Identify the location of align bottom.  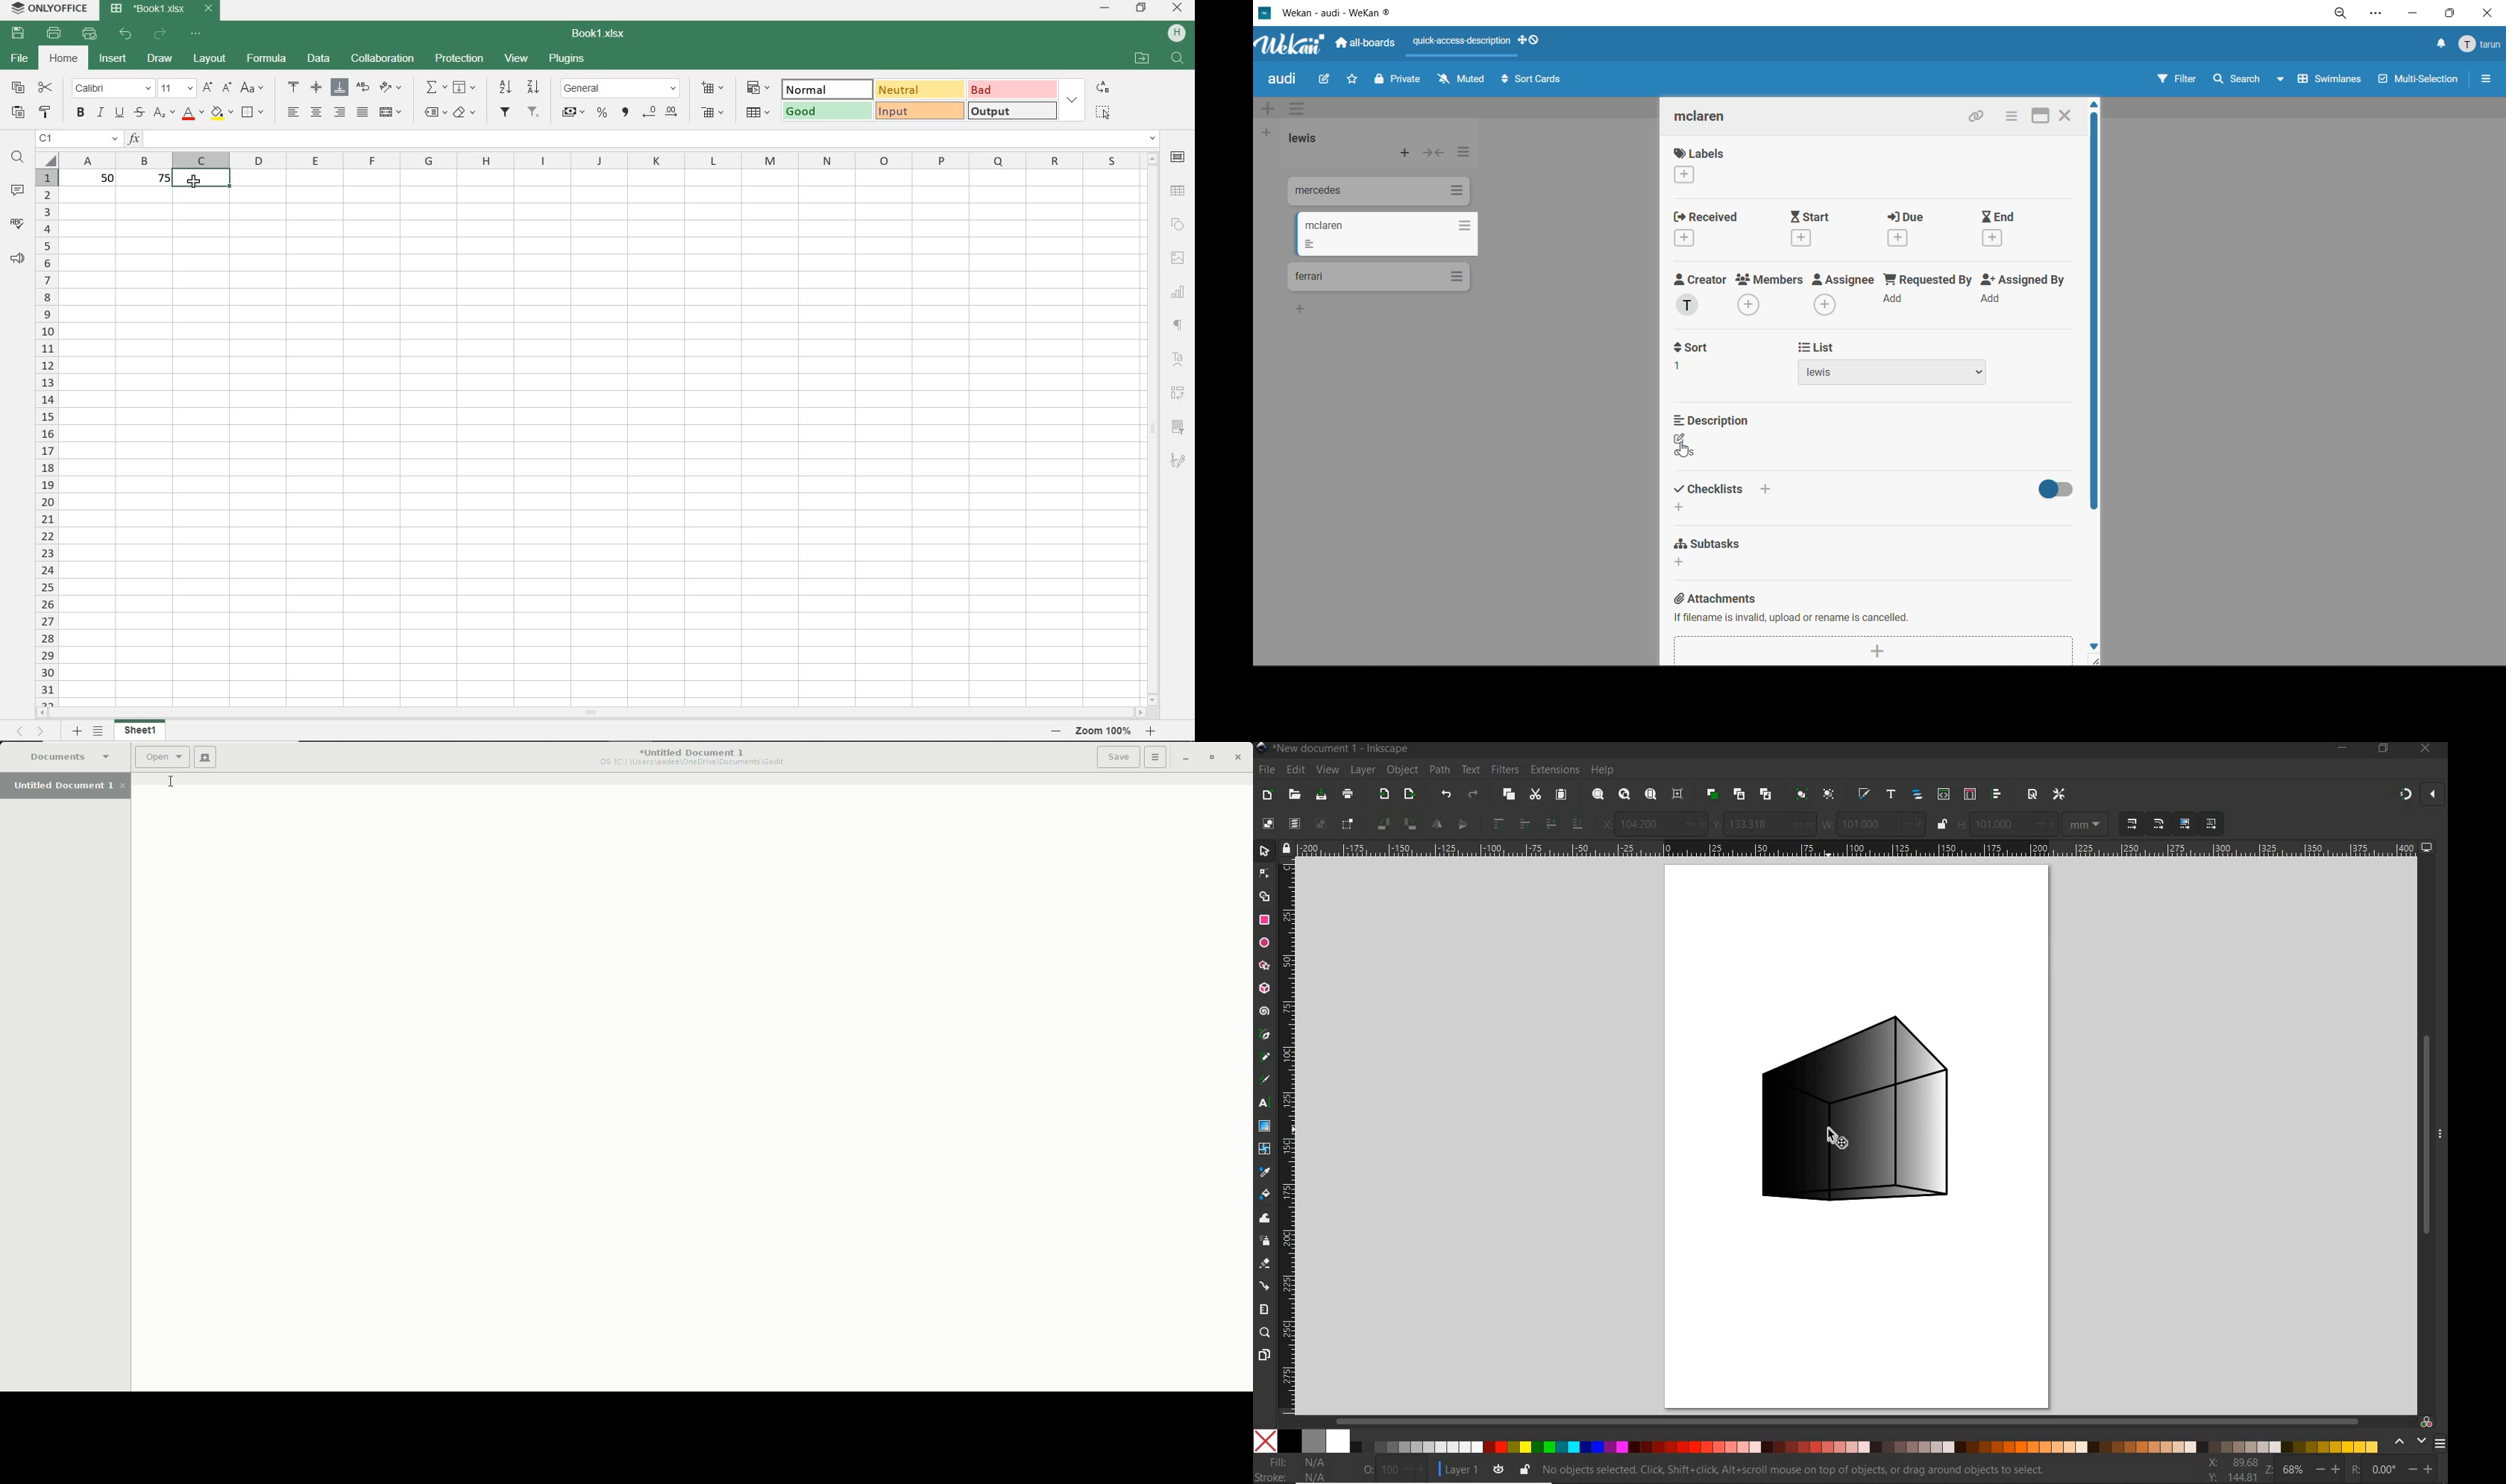
(337, 87).